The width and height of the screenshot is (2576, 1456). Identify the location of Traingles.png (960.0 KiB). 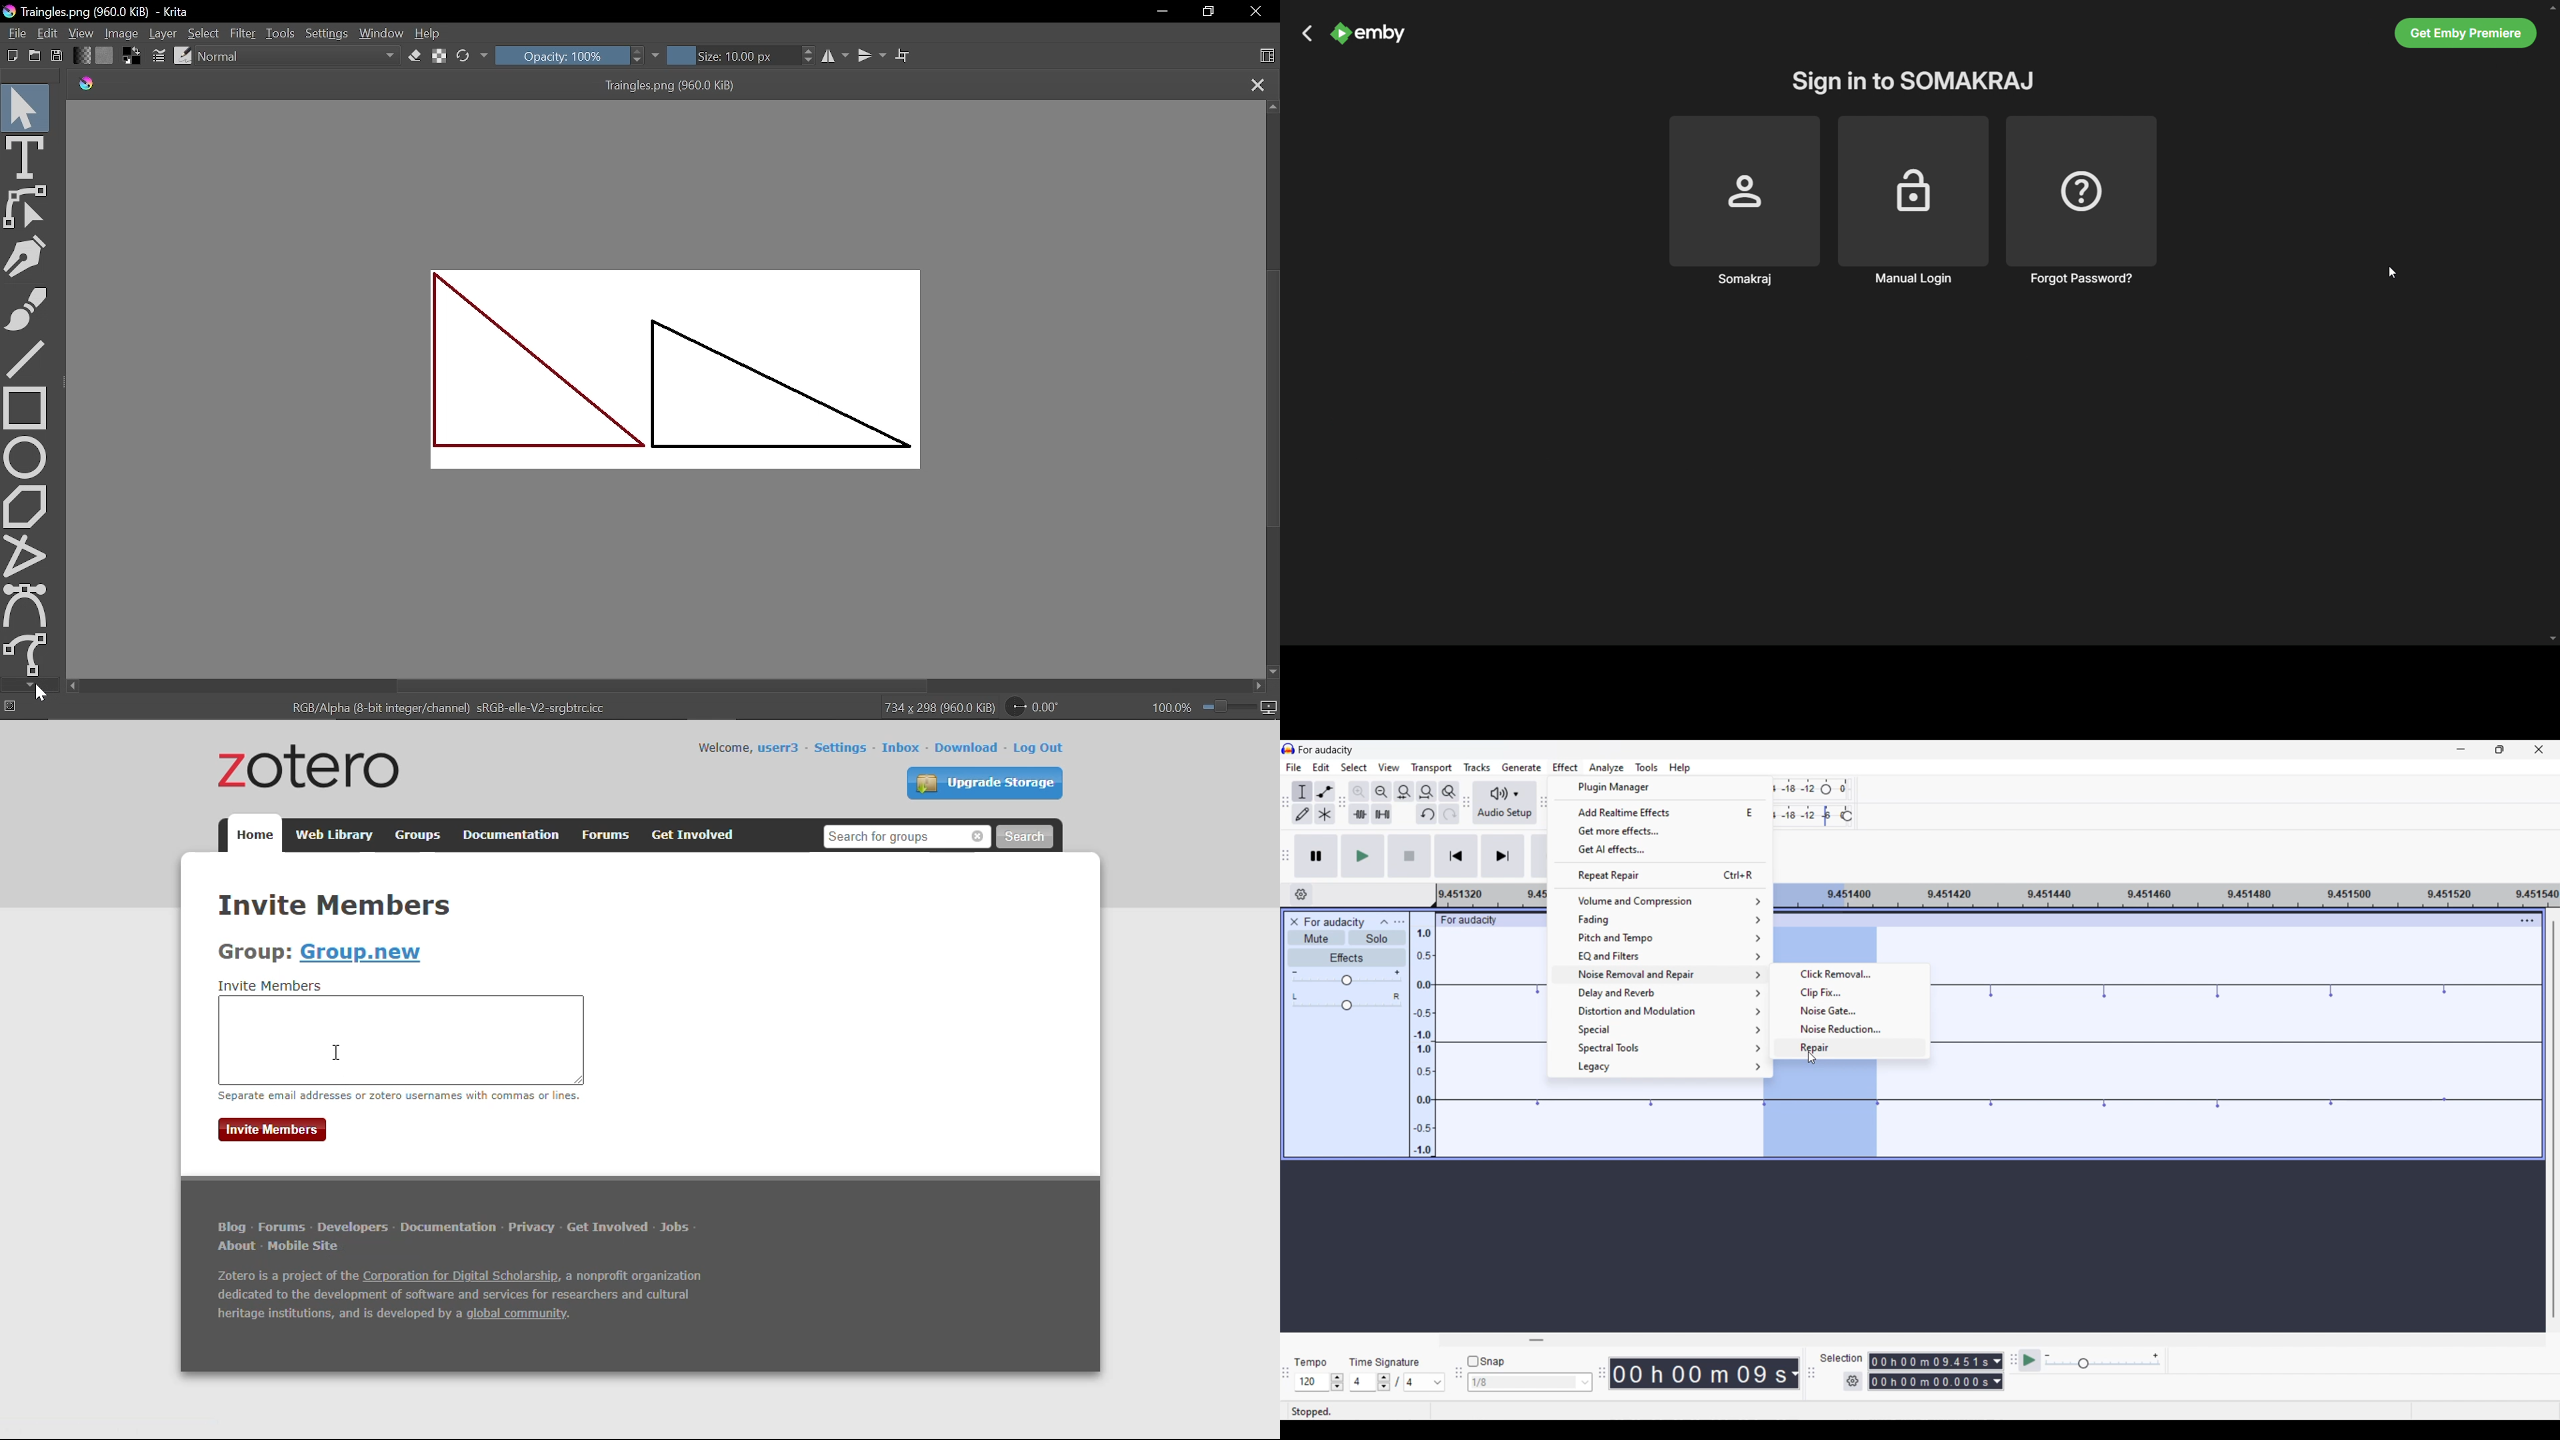
(648, 86).